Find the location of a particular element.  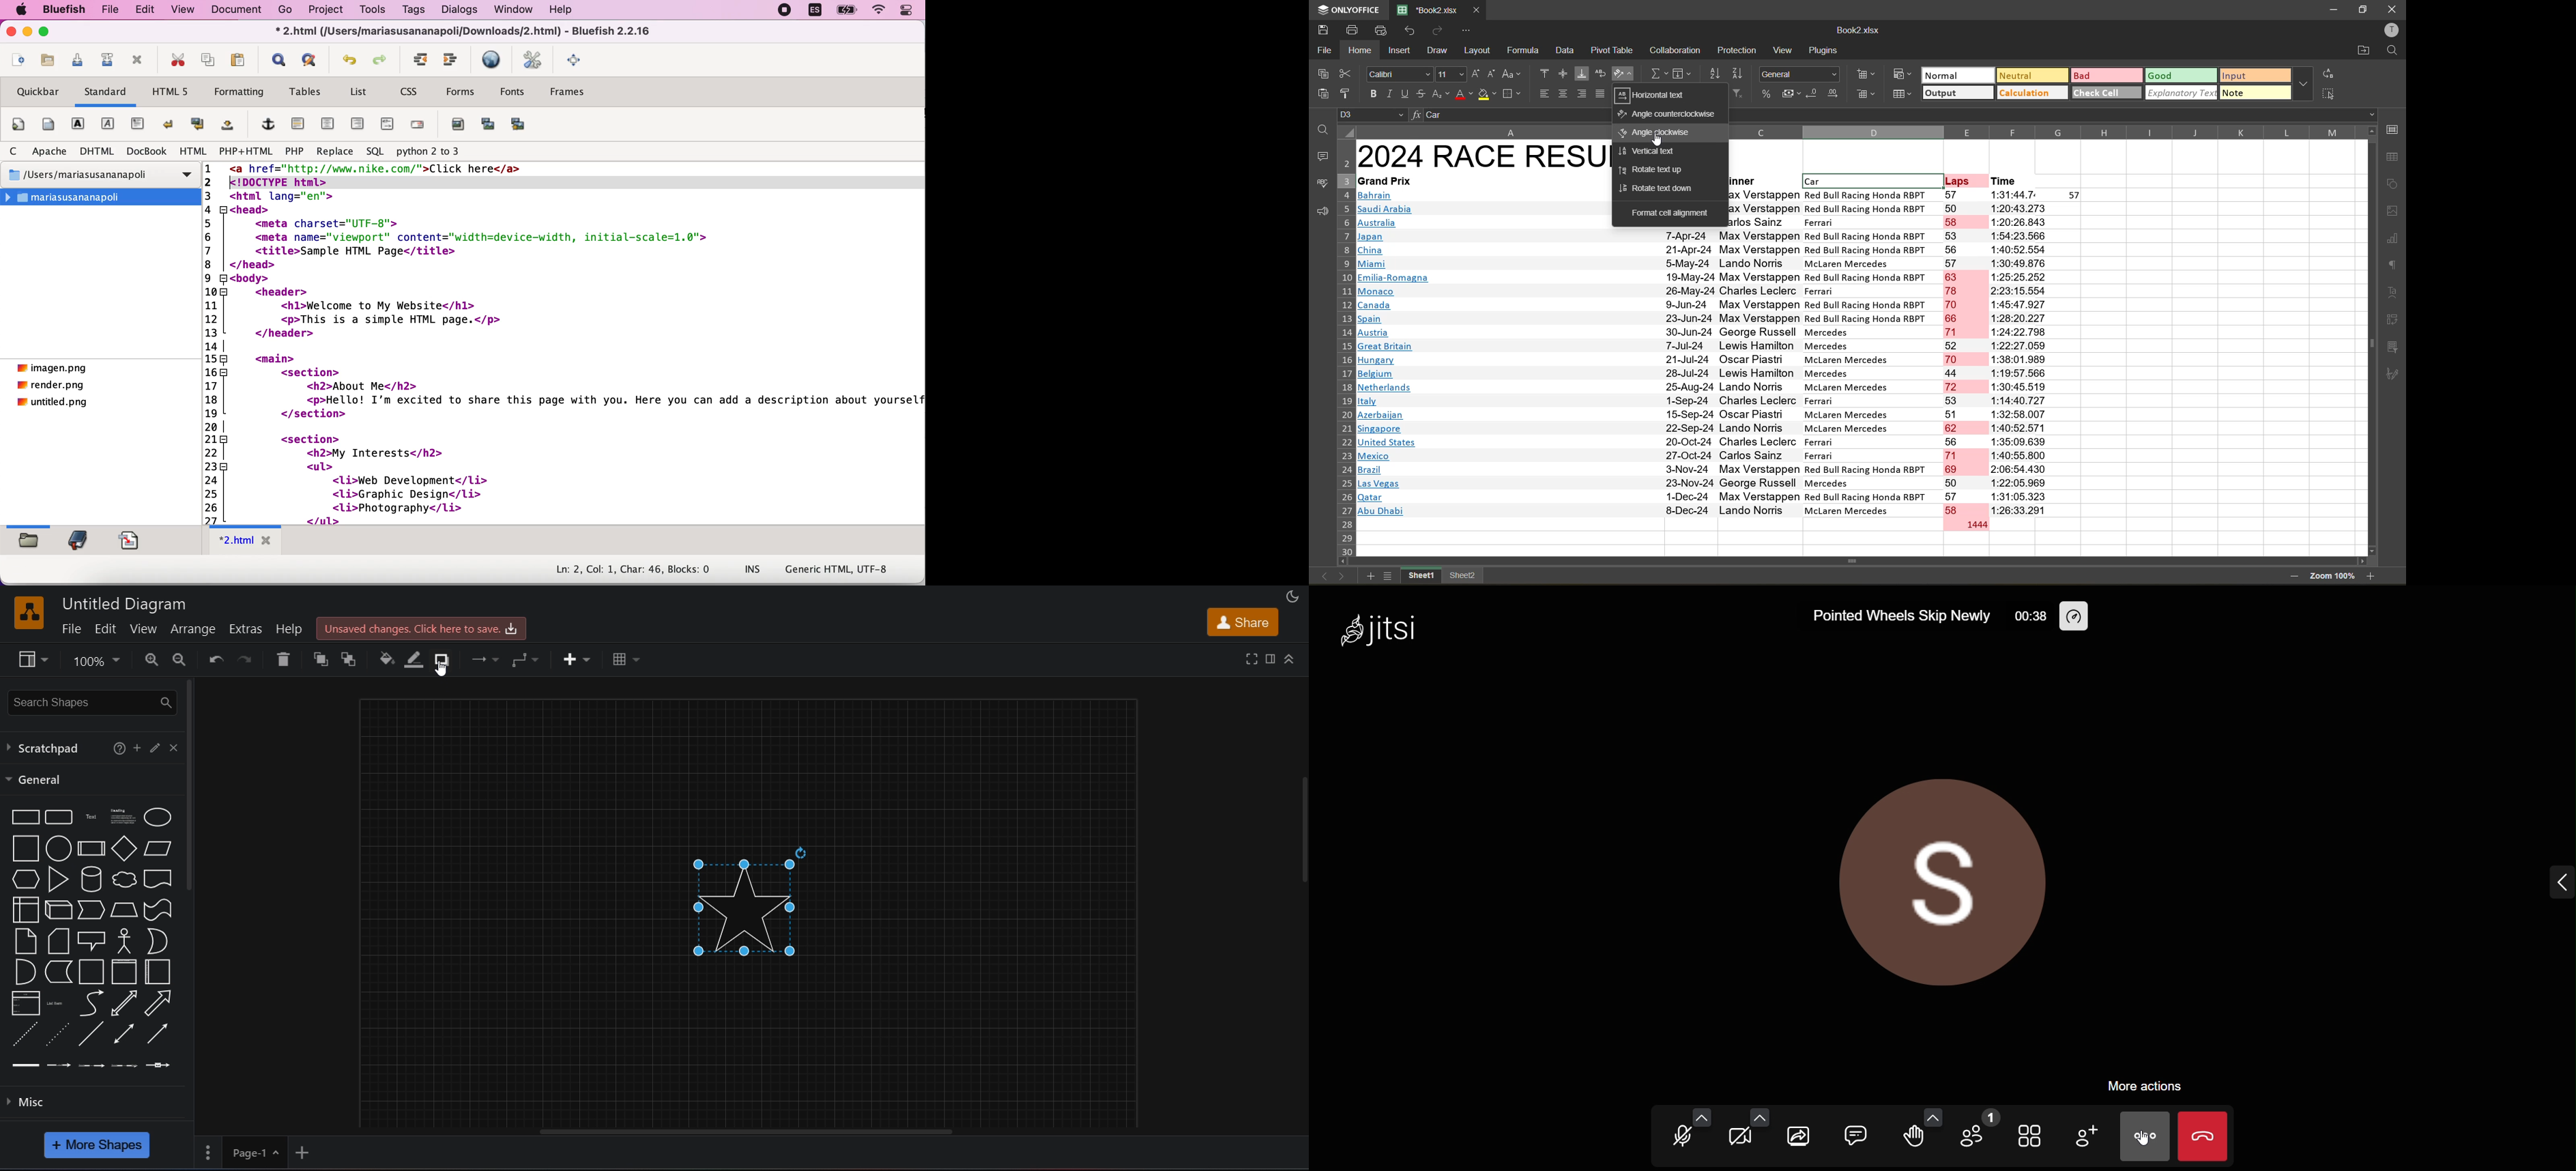

participants is located at coordinates (1976, 1134).